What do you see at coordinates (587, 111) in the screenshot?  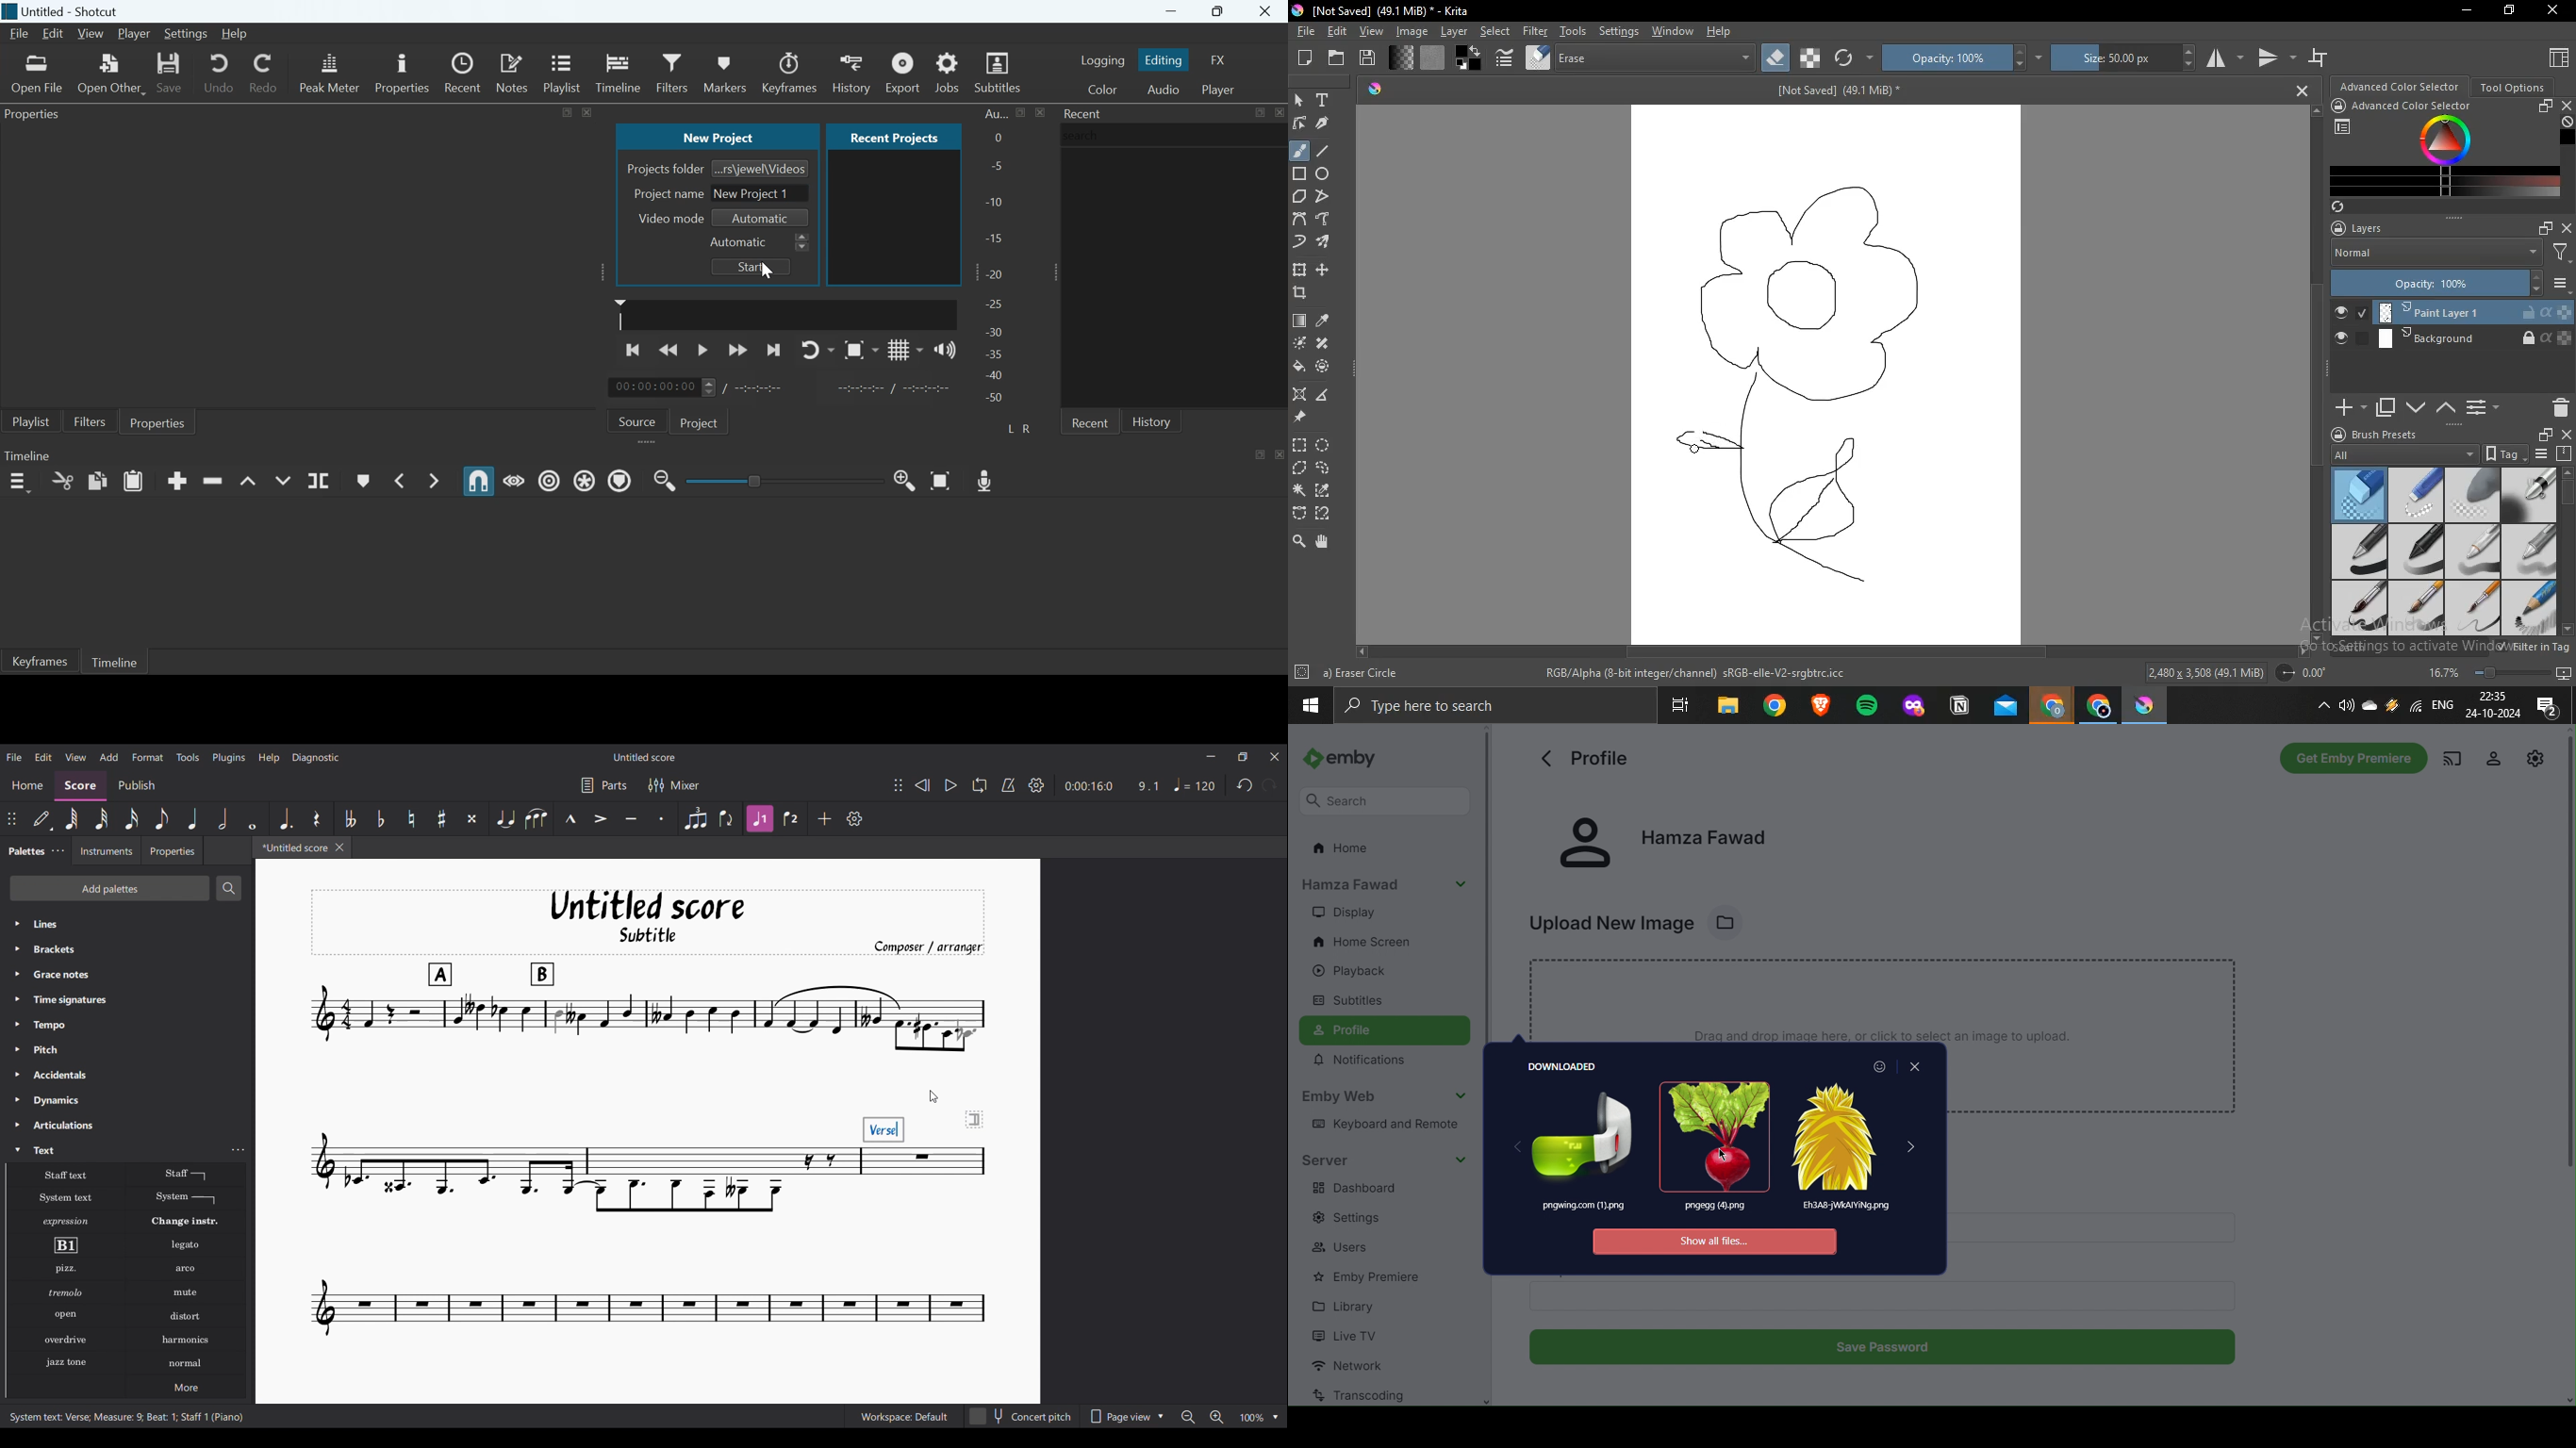 I see `close` at bounding box center [587, 111].